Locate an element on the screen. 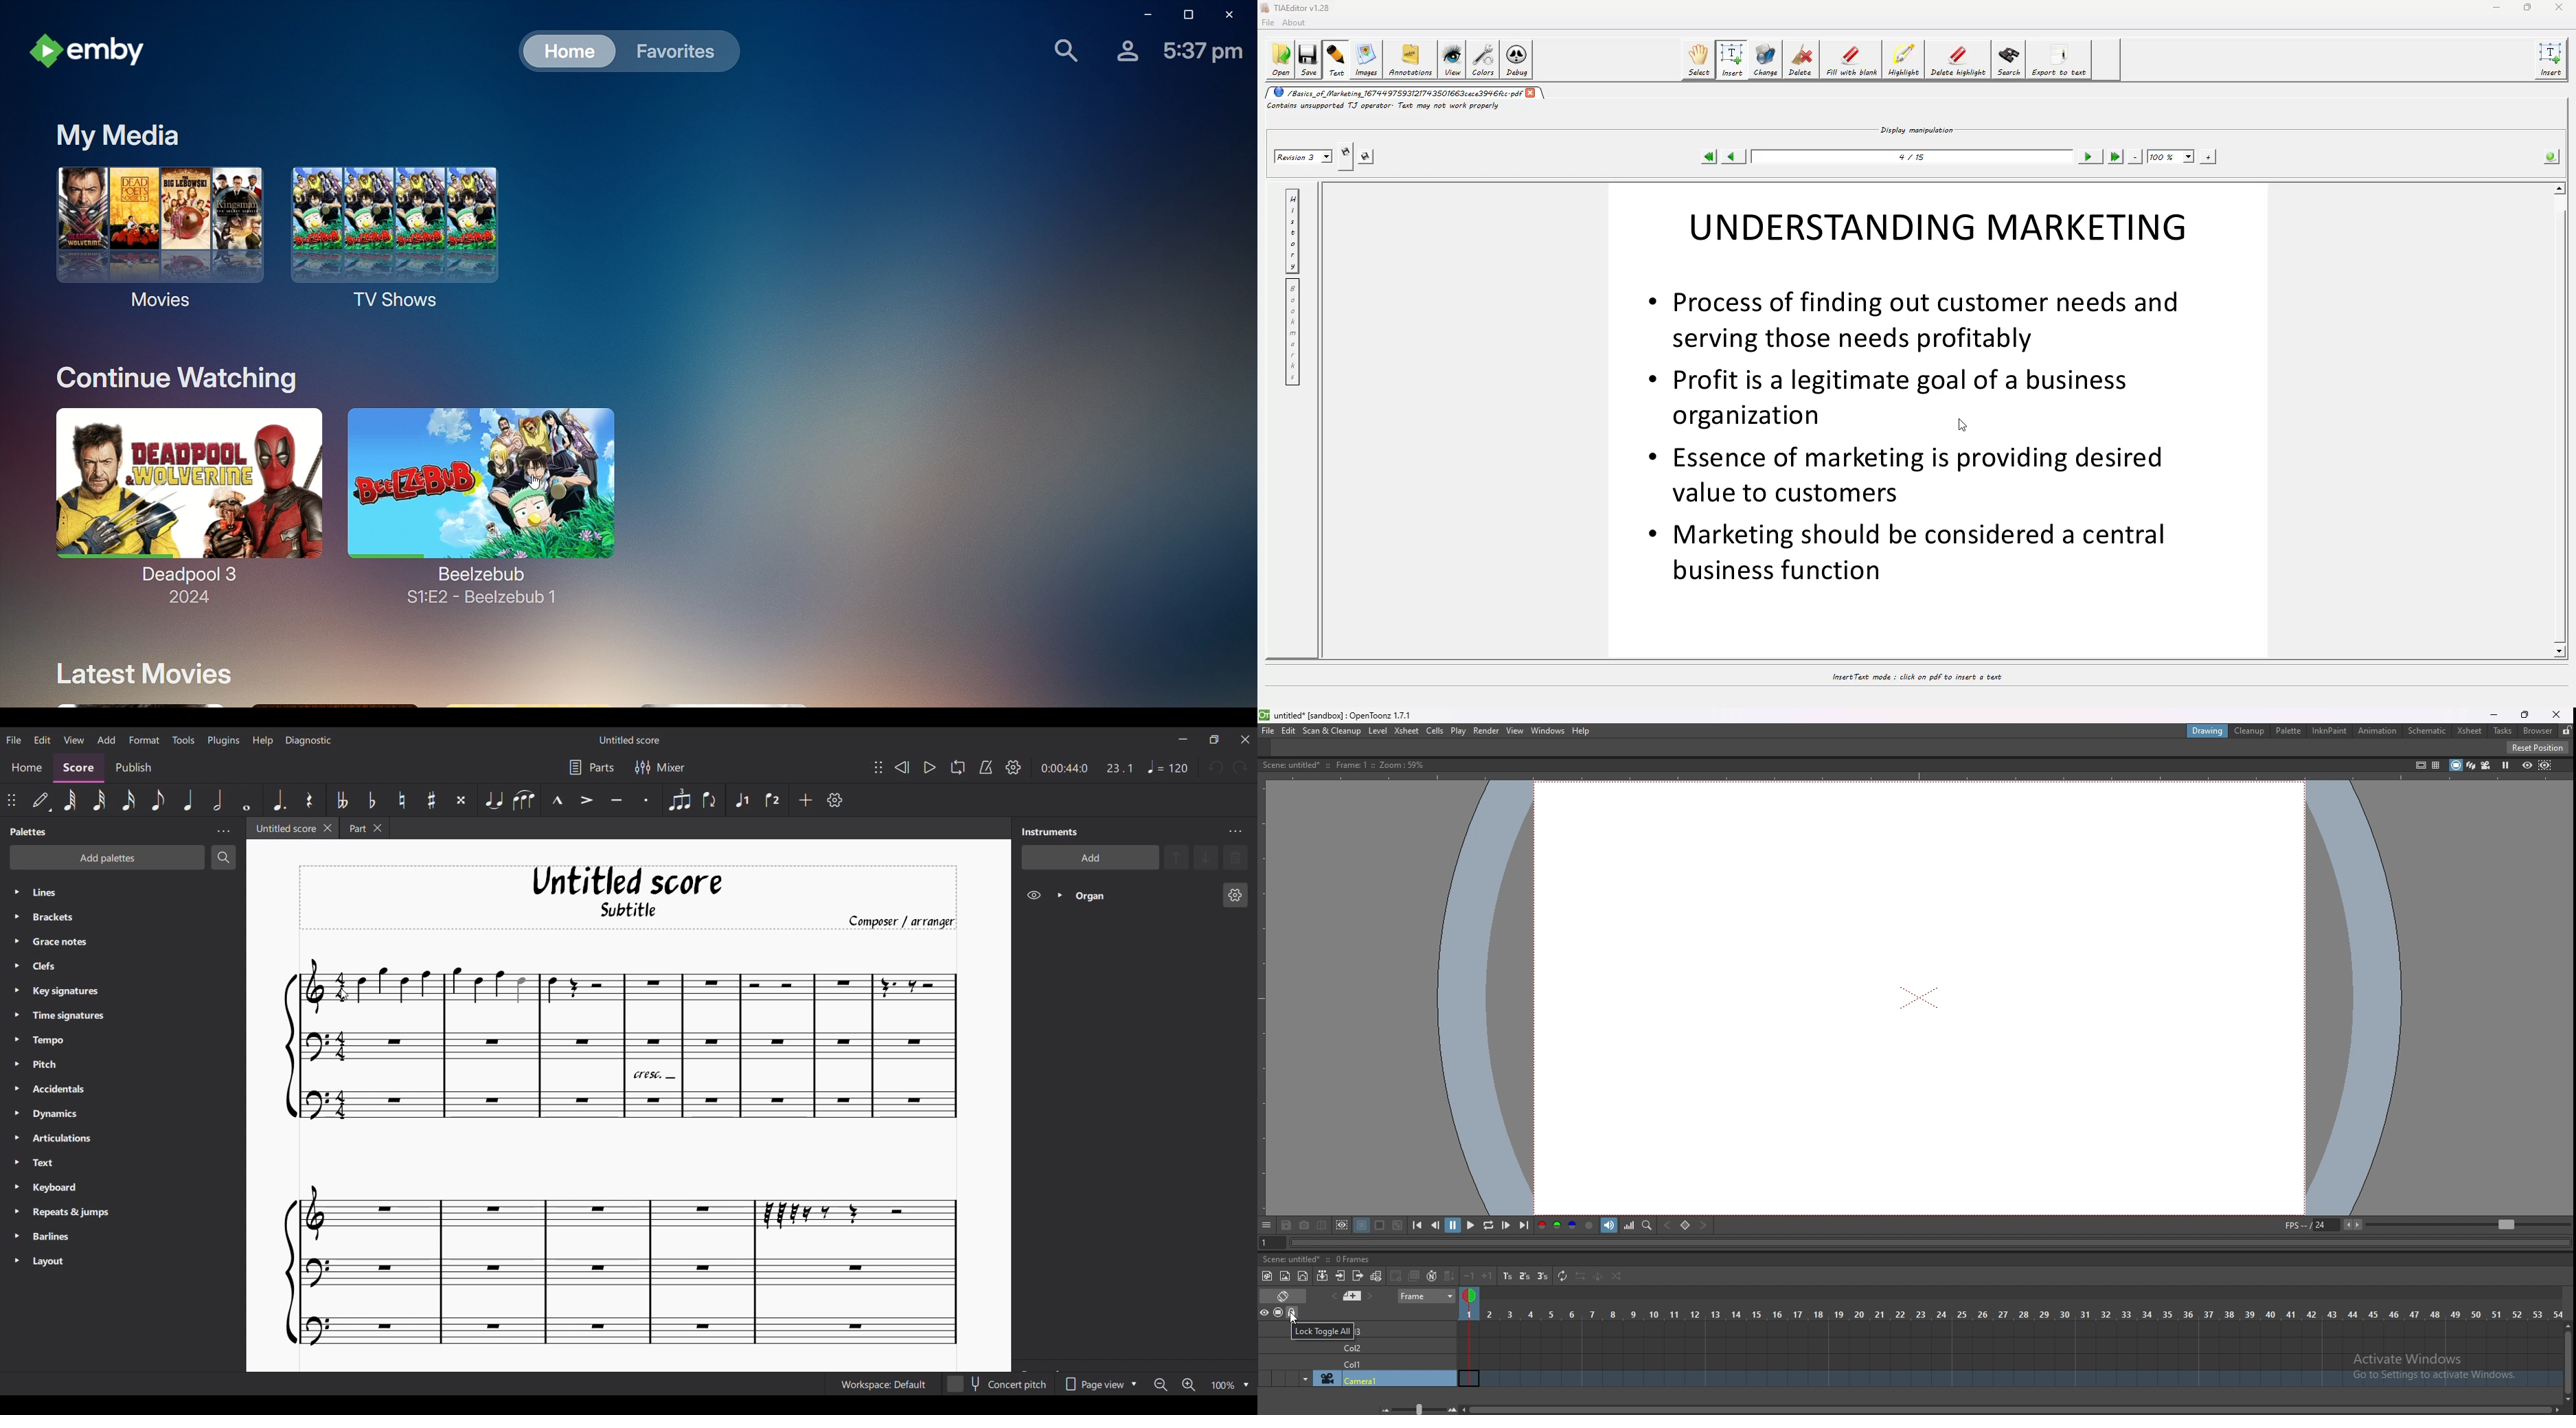 This screenshot has width=2576, height=1428. close is located at coordinates (1533, 93).